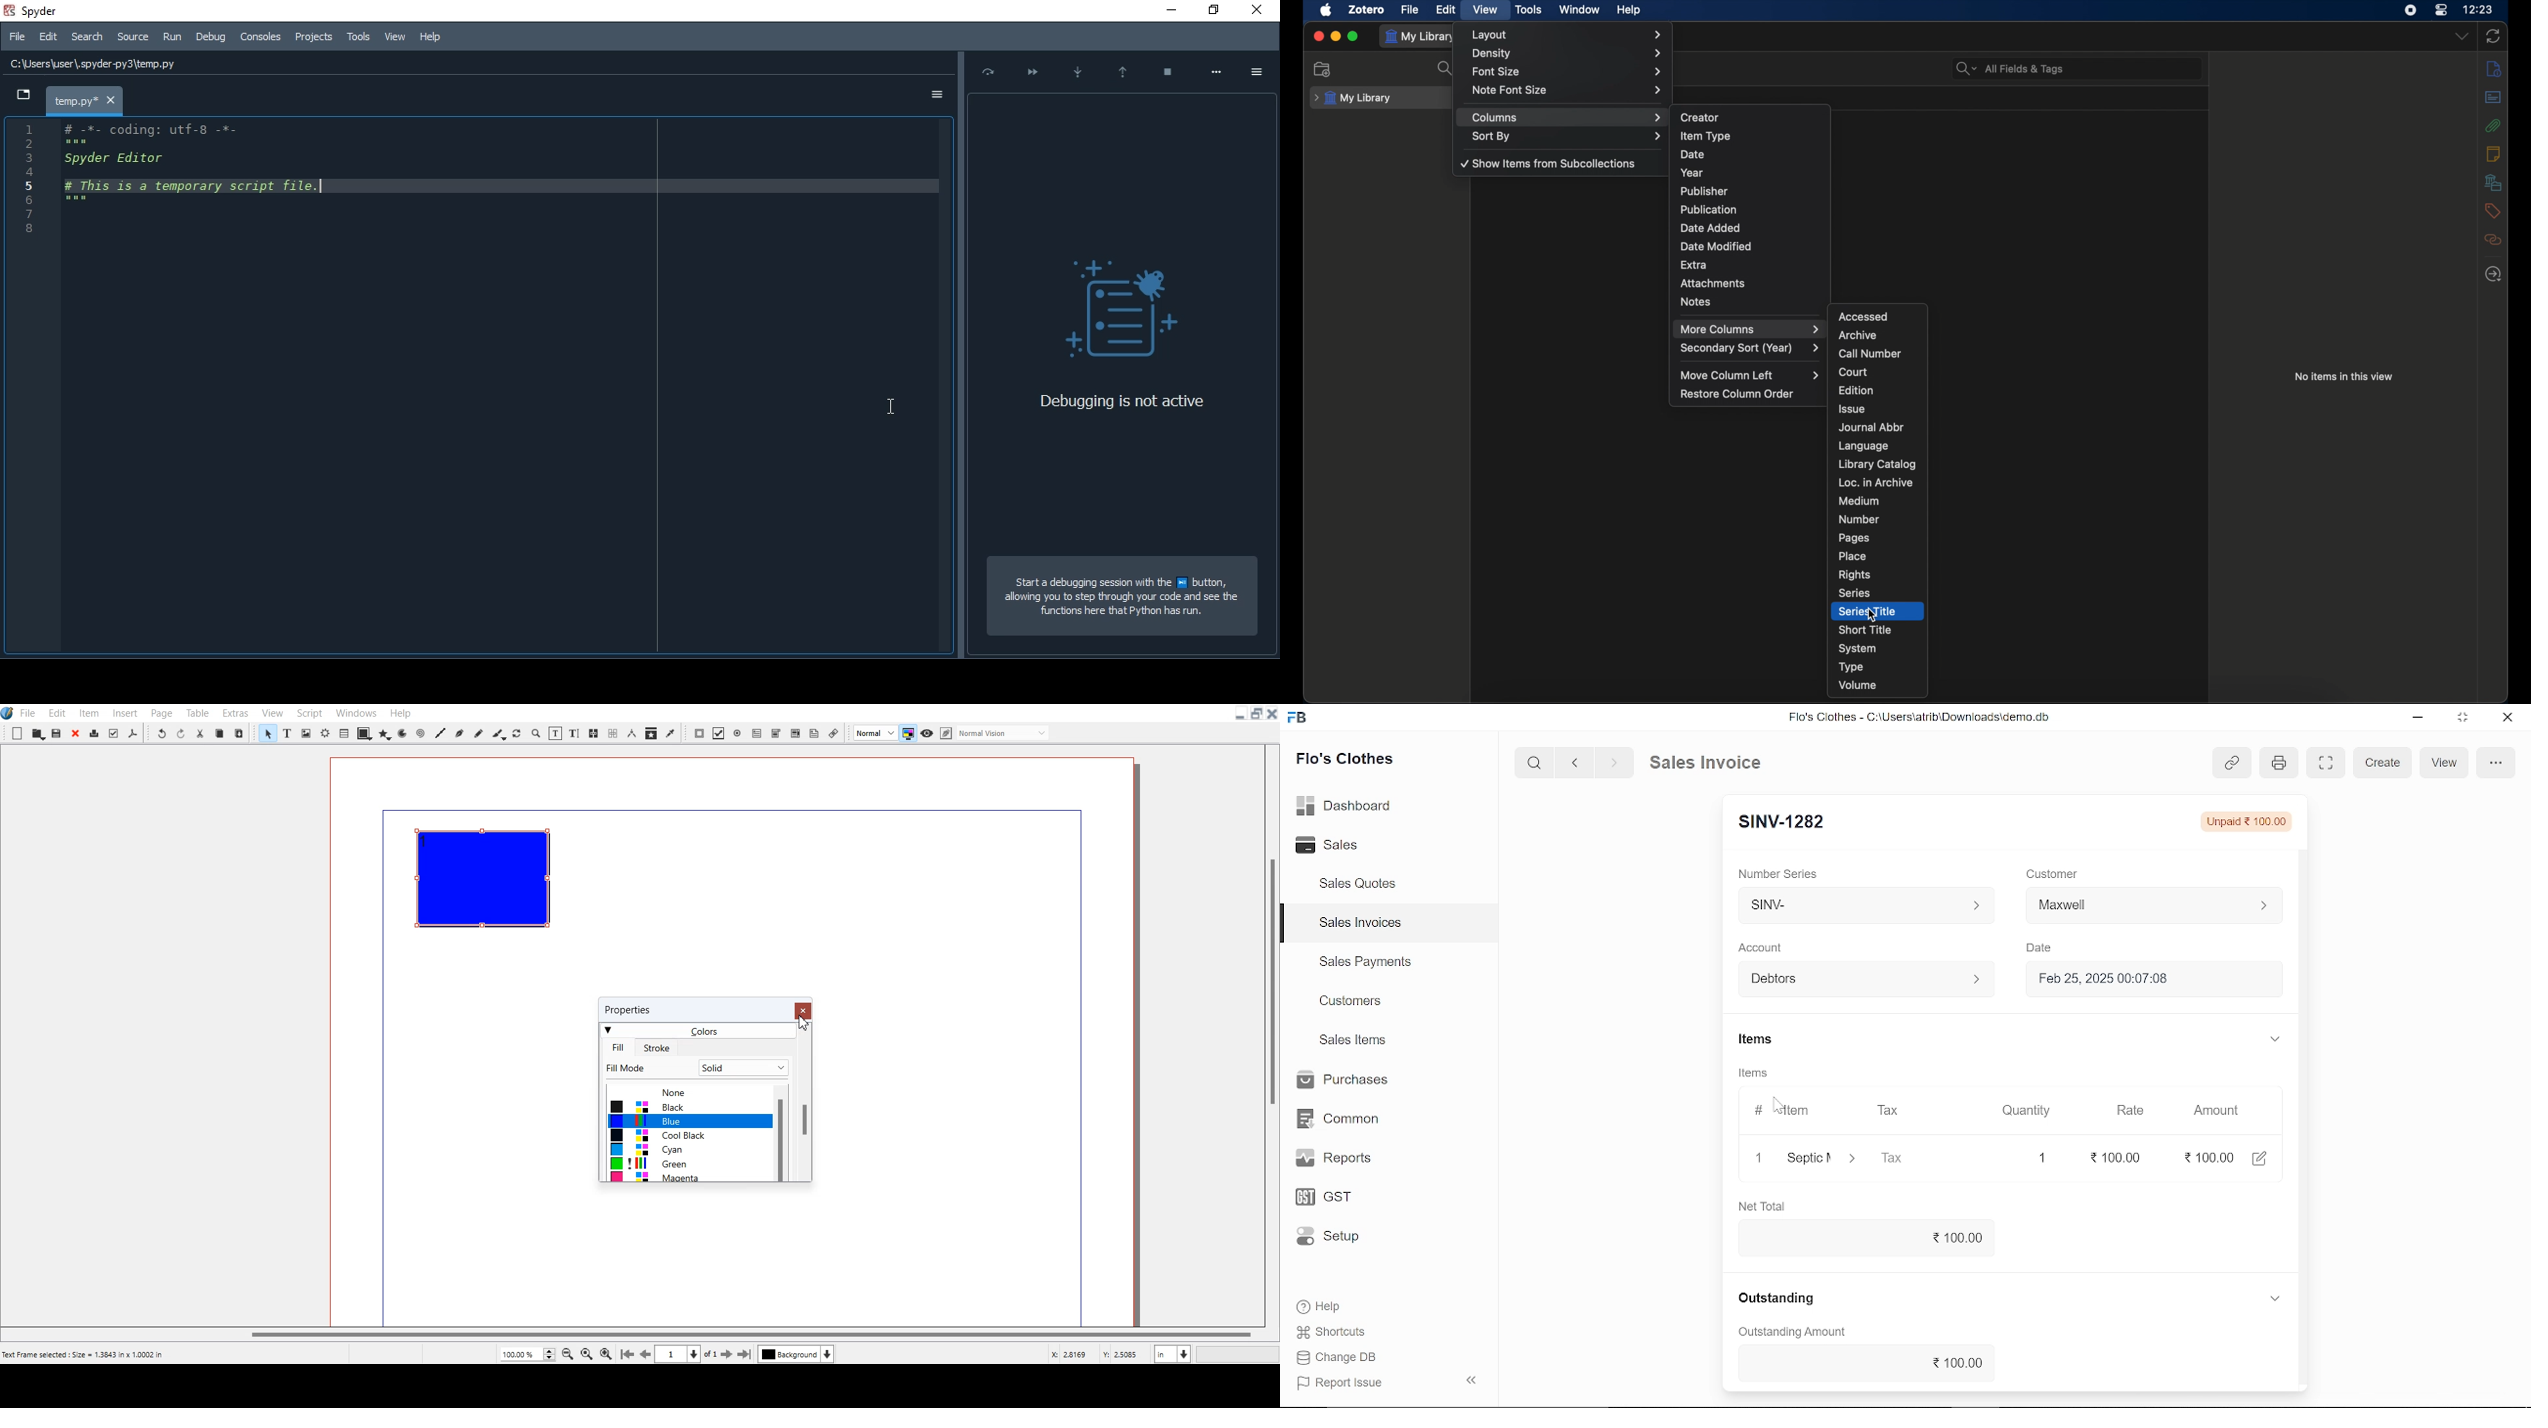 The width and height of the screenshot is (2548, 1428). I want to click on type, so click(1852, 667).